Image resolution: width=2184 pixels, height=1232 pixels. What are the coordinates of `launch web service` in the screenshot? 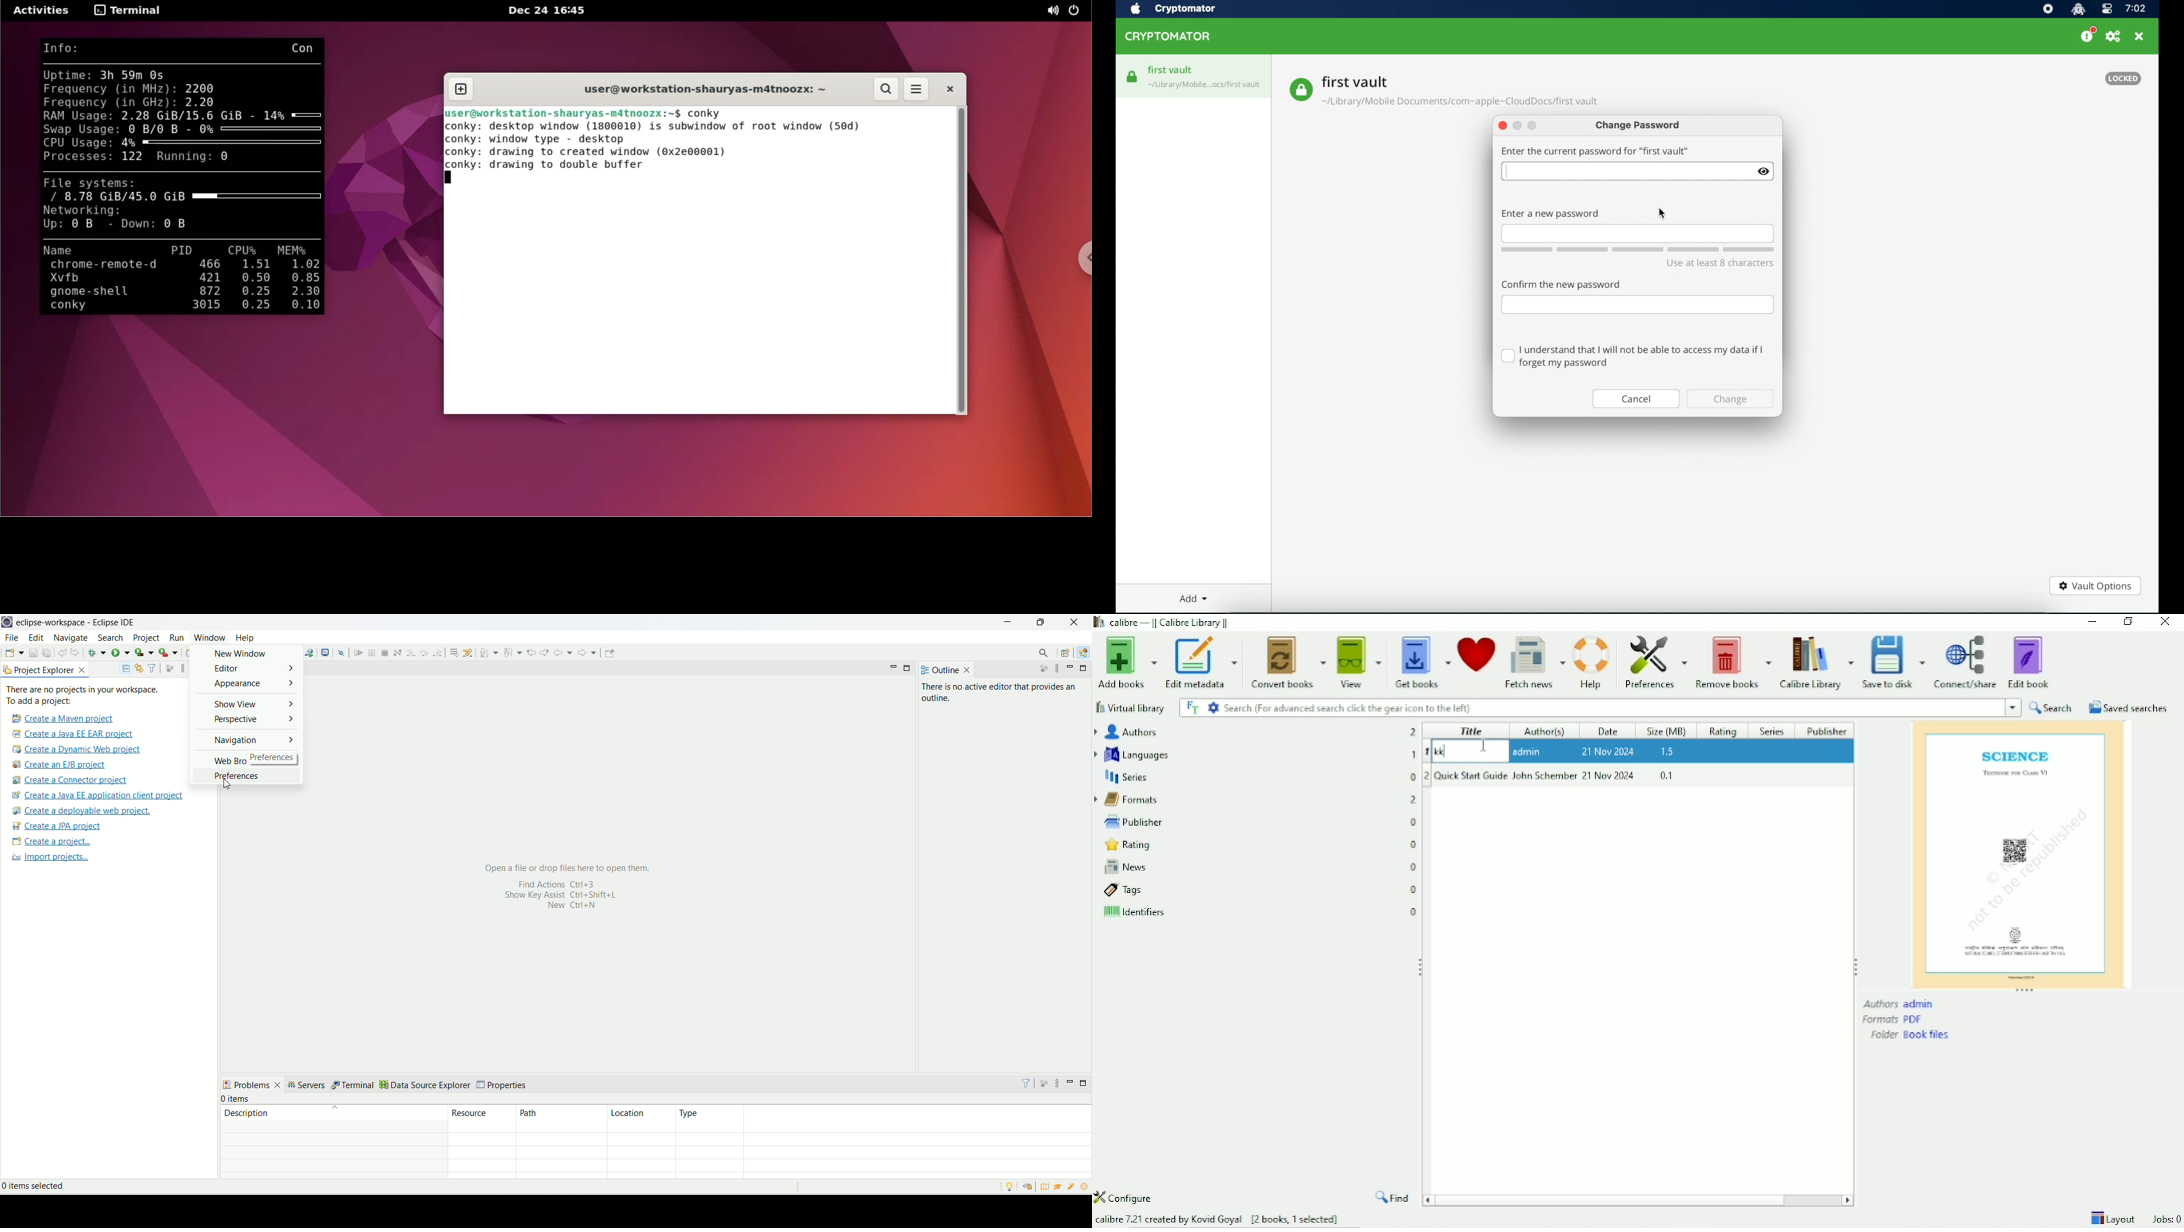 It's located at (309, 652).